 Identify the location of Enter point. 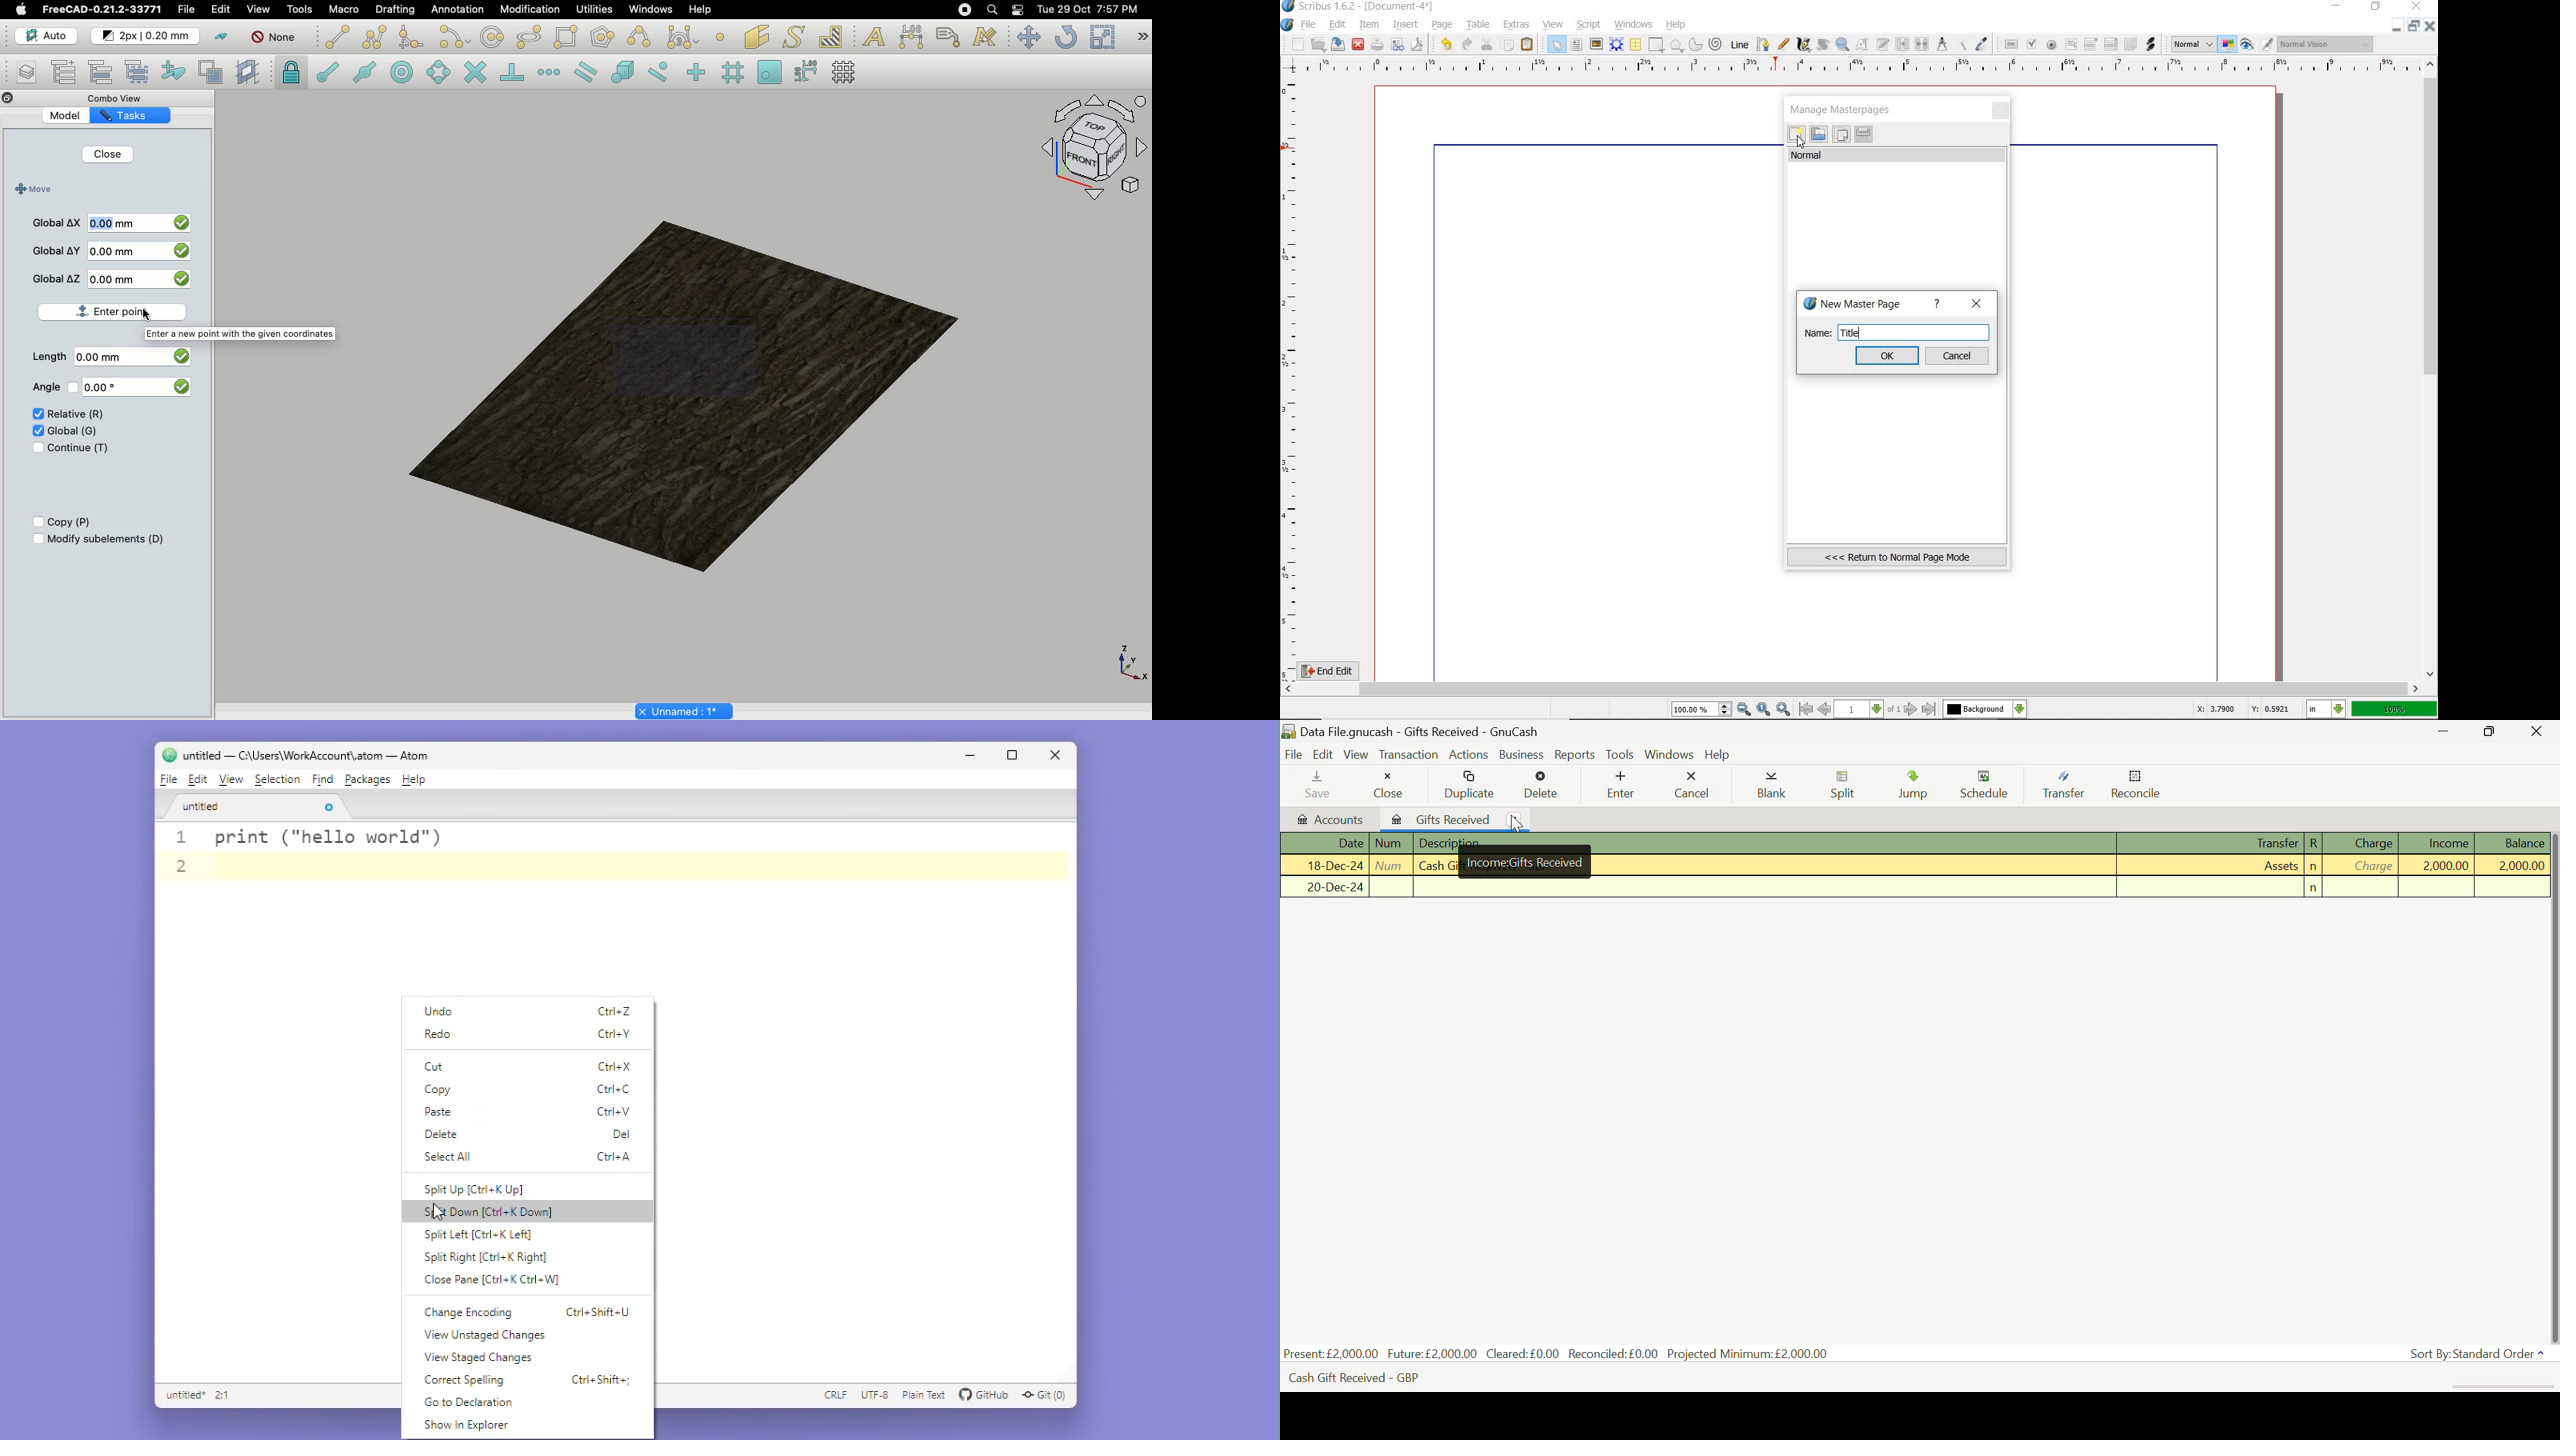
(118, 309).